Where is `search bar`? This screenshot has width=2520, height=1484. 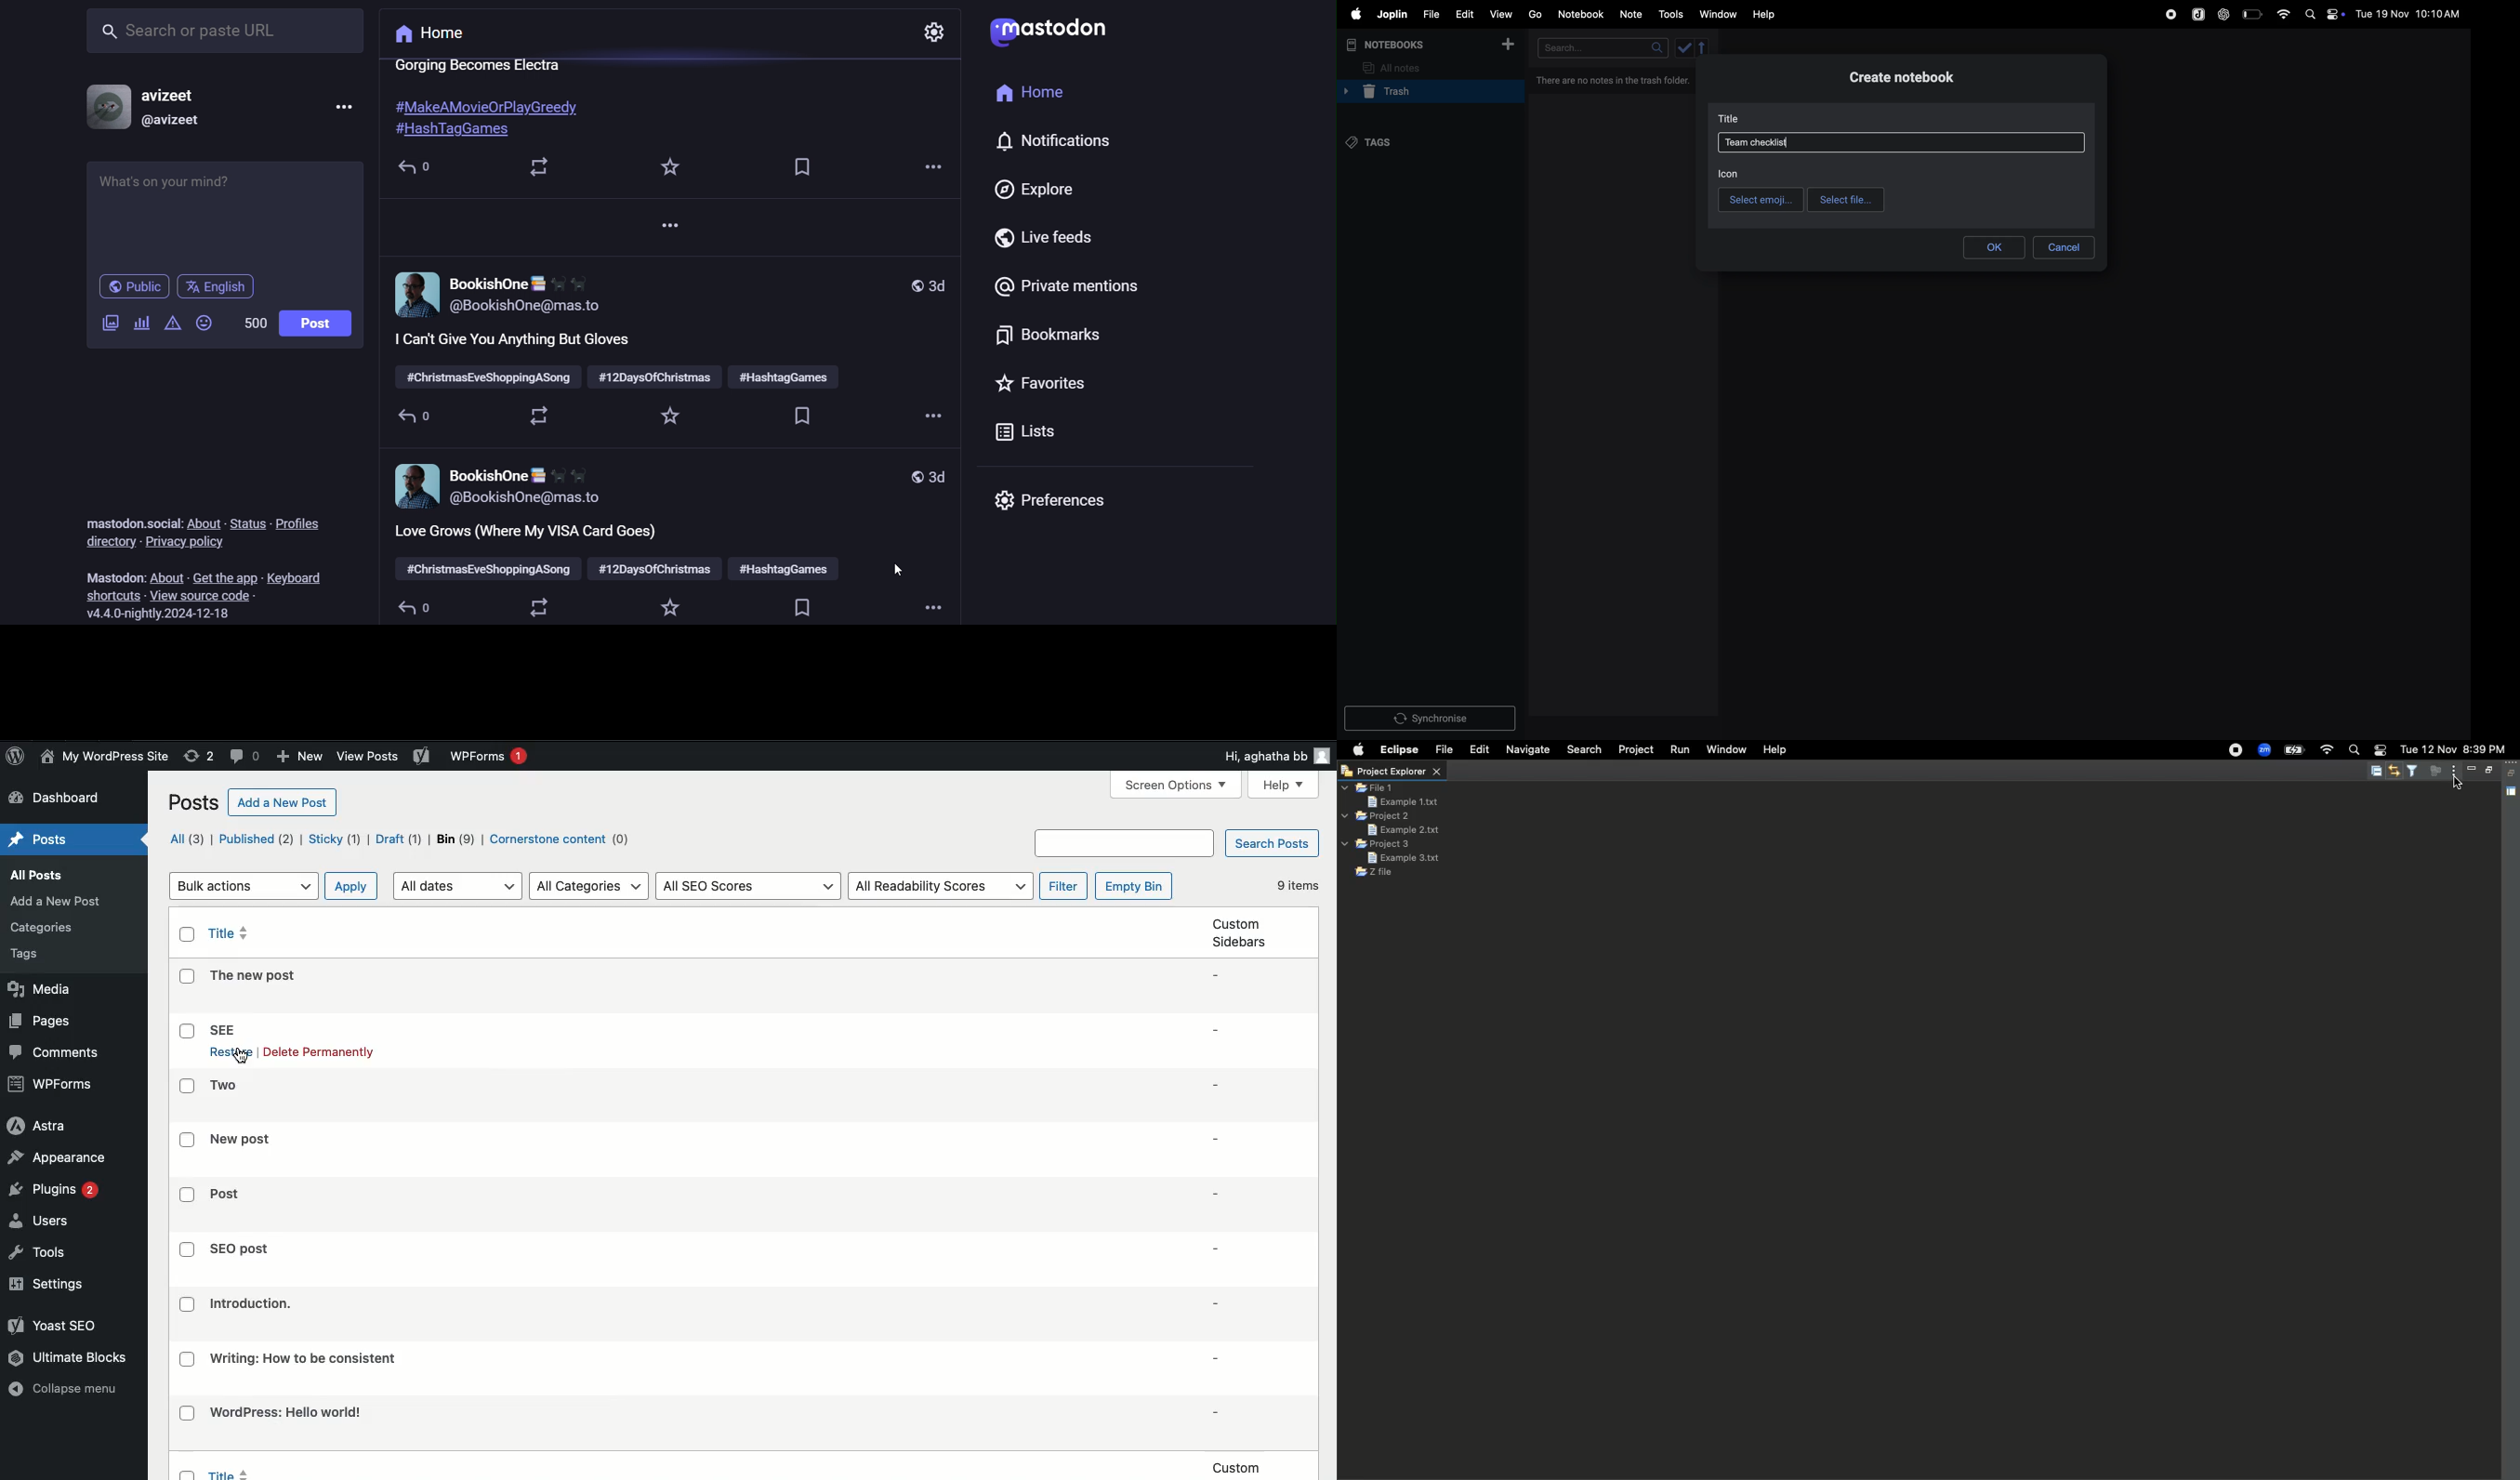 search bar is located at coordinates (224, 32).